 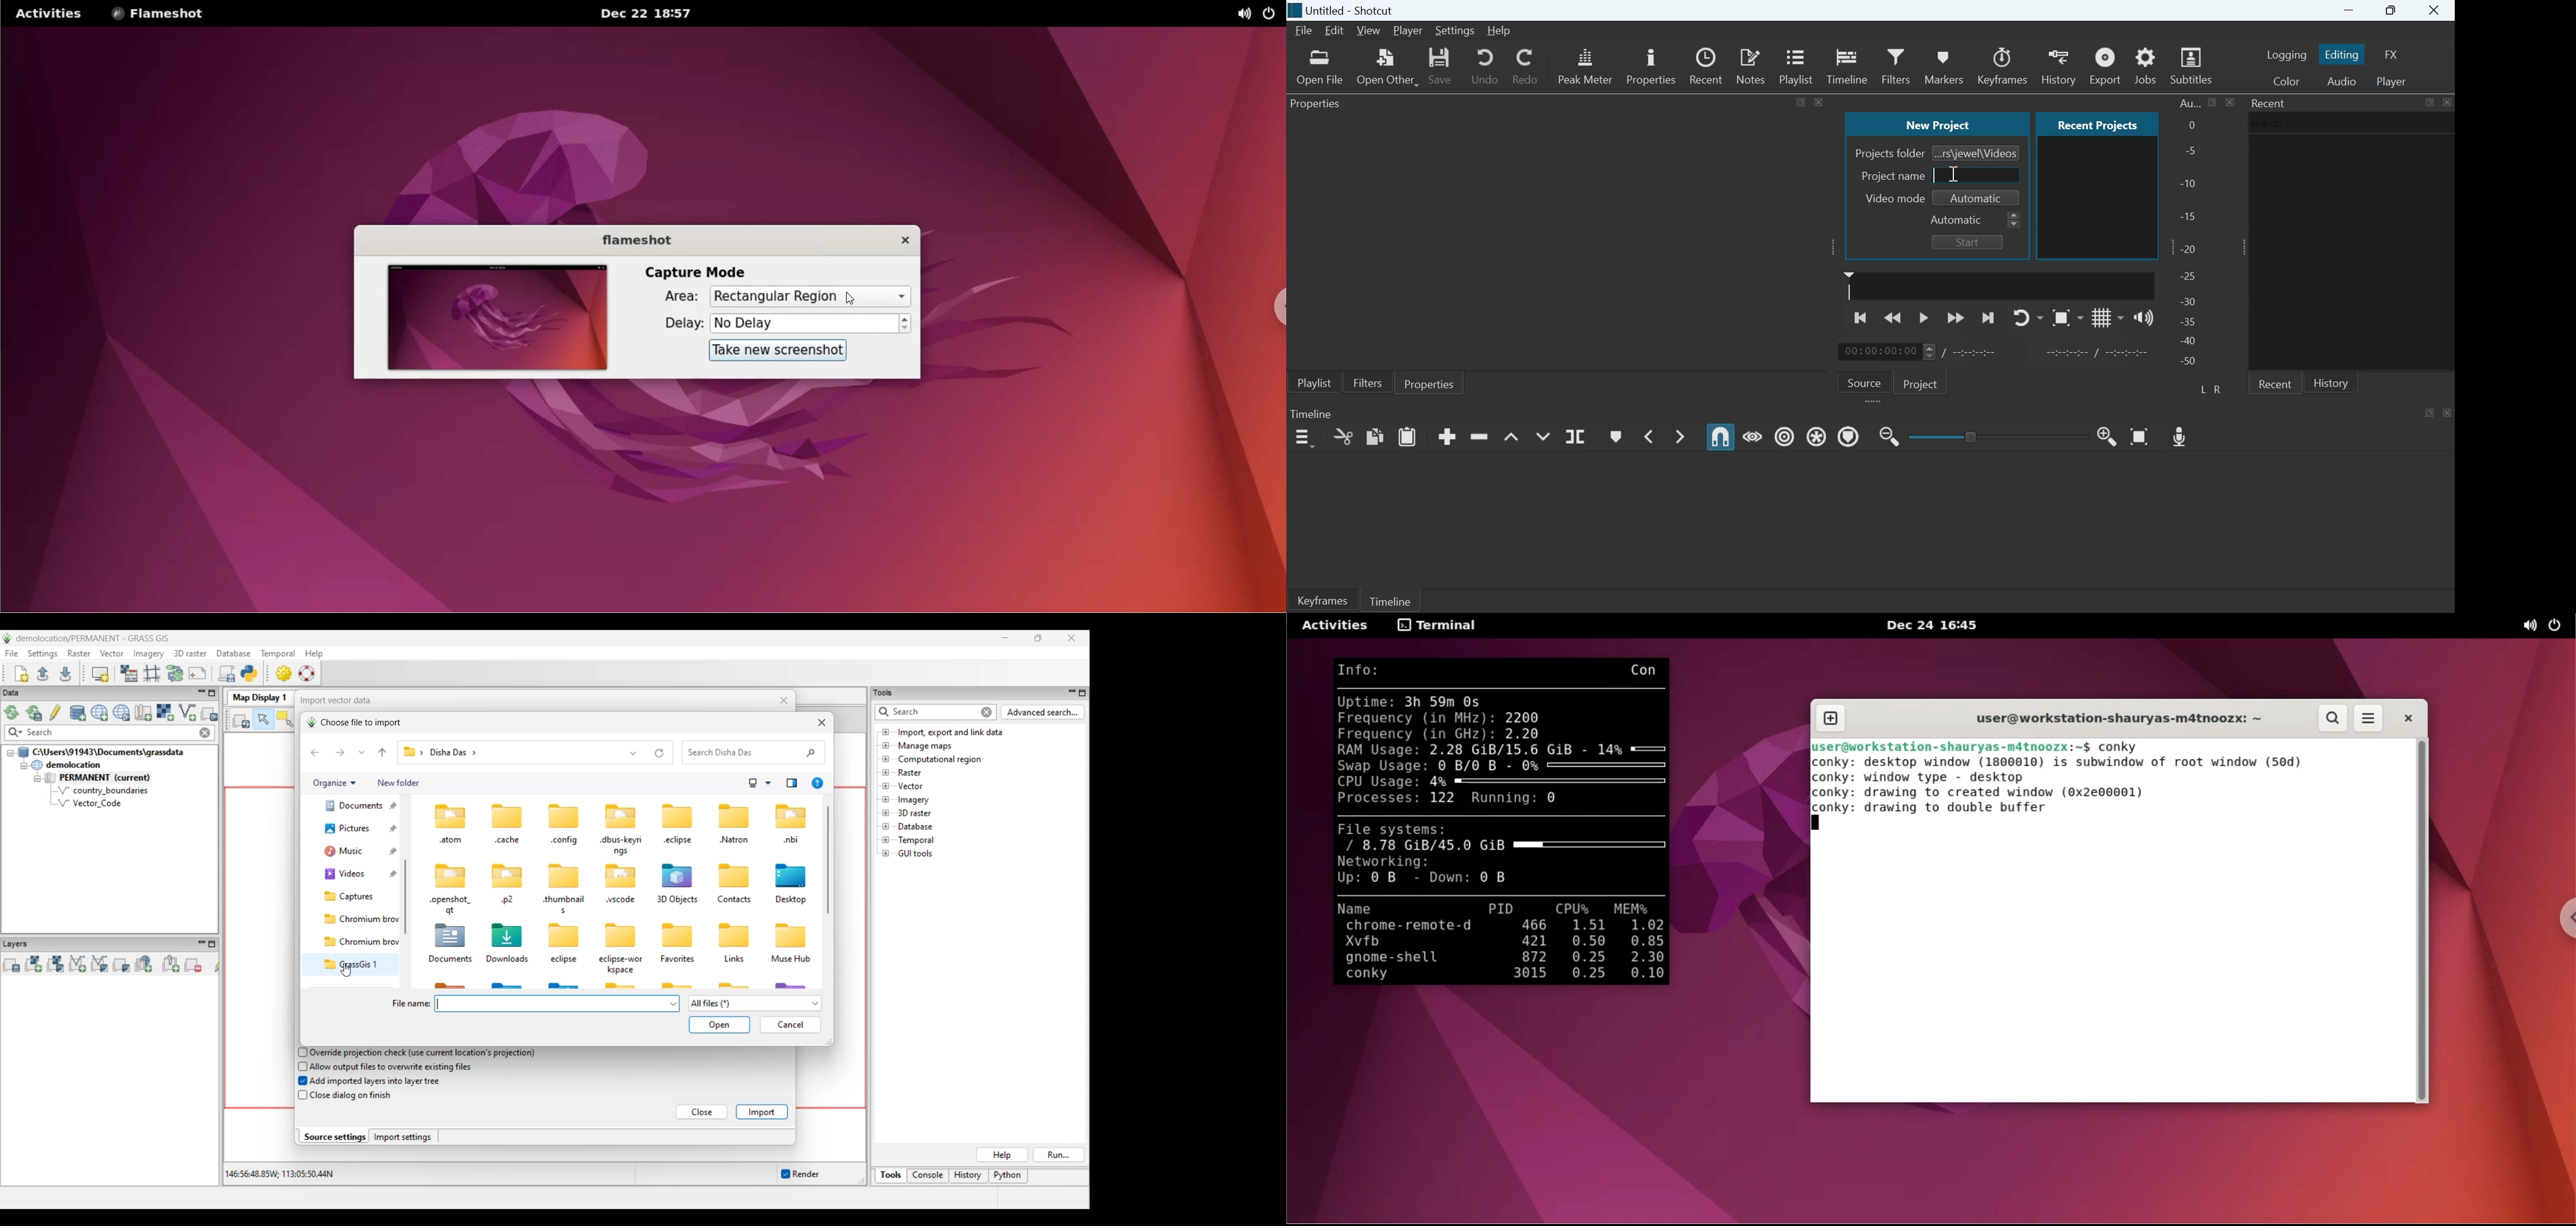 What do you see at coordinates (1936, 175) in the screenshot?
I see `cursor` at bounding box center [1936, 175].